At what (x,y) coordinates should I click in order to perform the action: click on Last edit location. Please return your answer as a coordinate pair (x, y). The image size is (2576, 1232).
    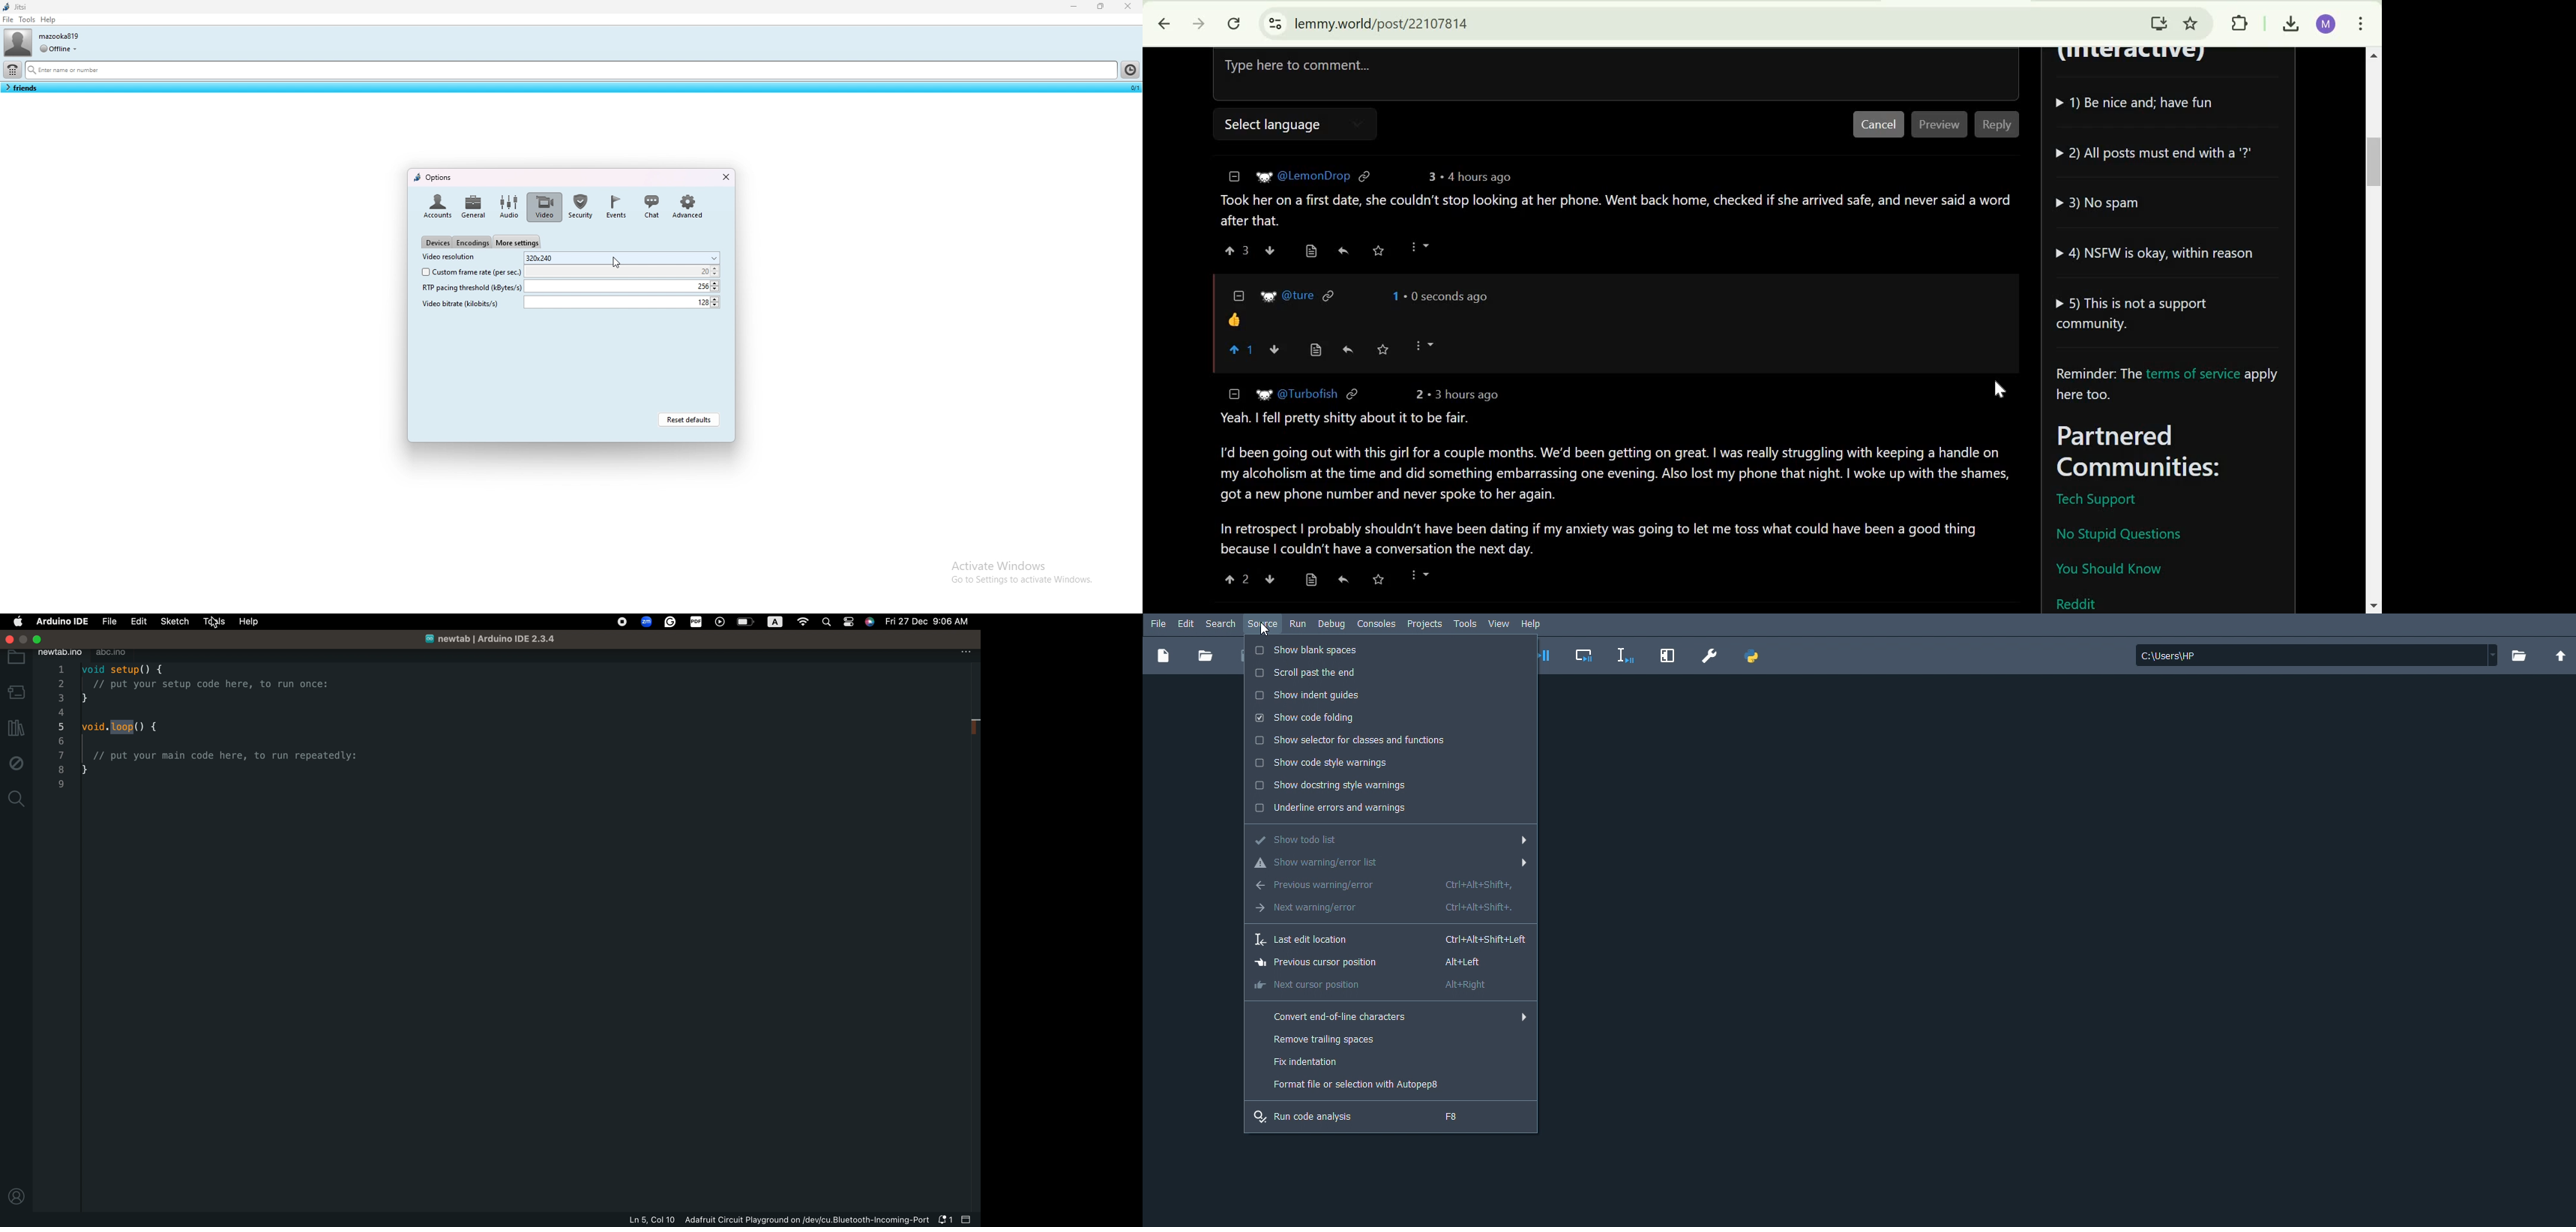
    Looking at the image, I should click on (1389, 939).